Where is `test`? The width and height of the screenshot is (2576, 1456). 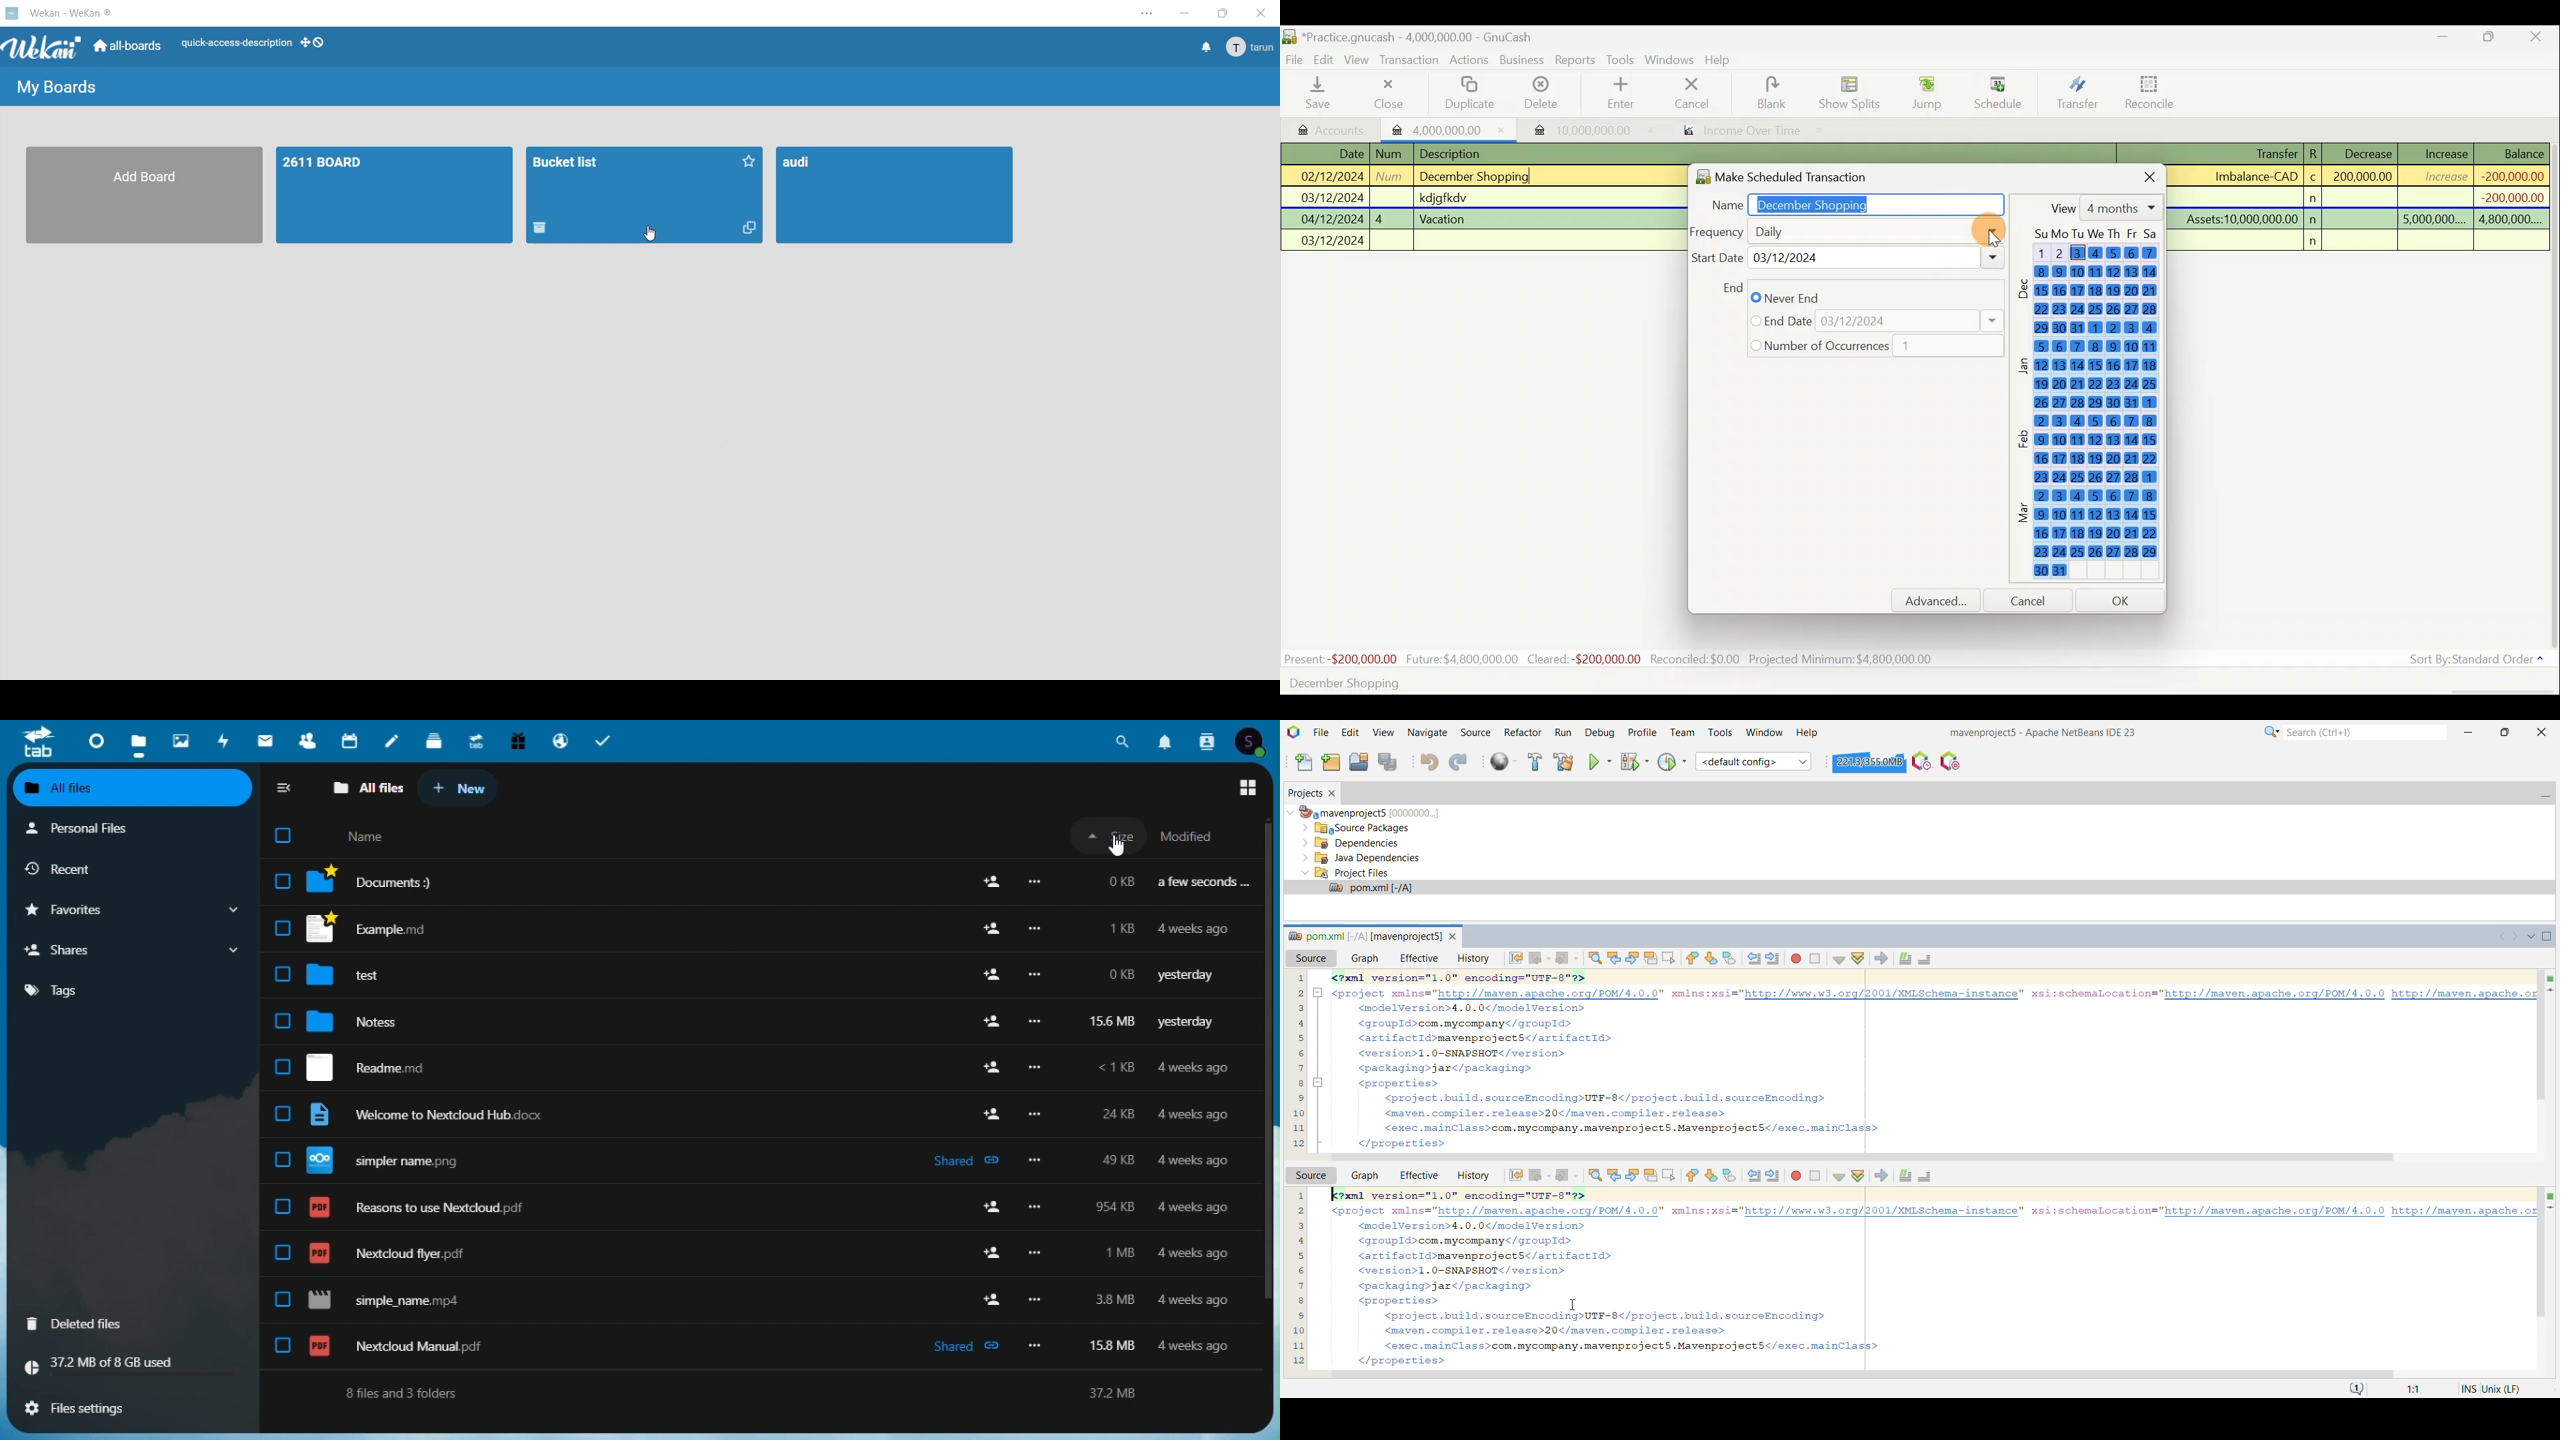
test is located at coordinates (751, 974).